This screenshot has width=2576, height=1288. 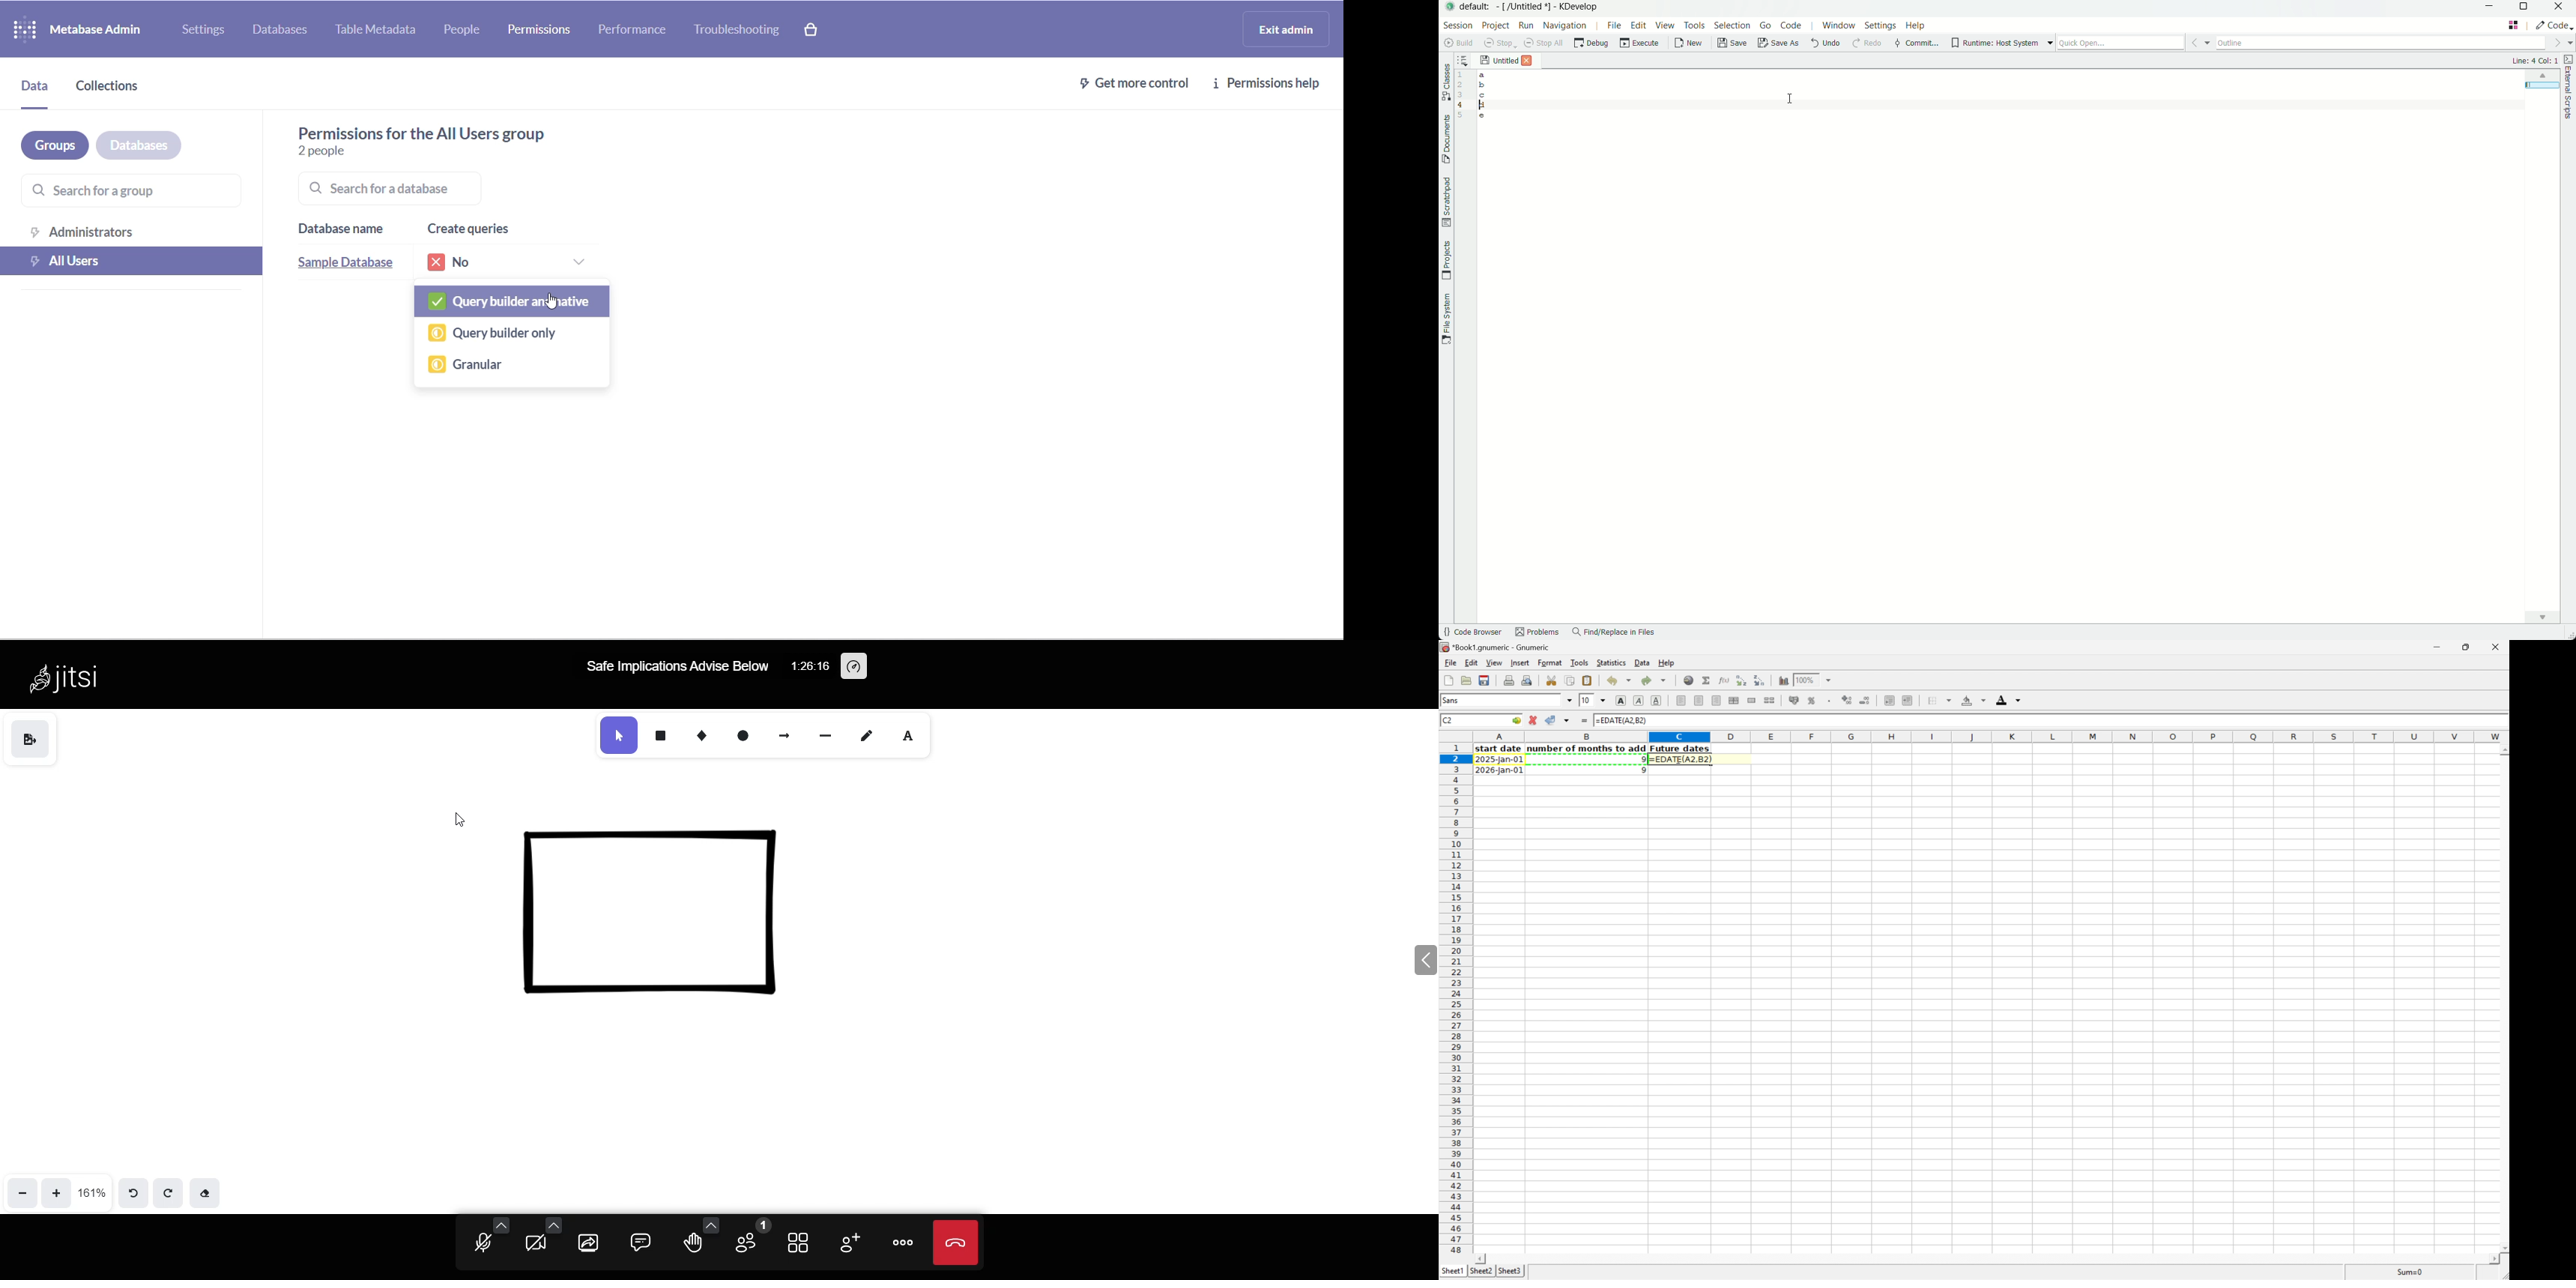 I want to click on Center horizontally across selection, so click(x=1735, y=701).